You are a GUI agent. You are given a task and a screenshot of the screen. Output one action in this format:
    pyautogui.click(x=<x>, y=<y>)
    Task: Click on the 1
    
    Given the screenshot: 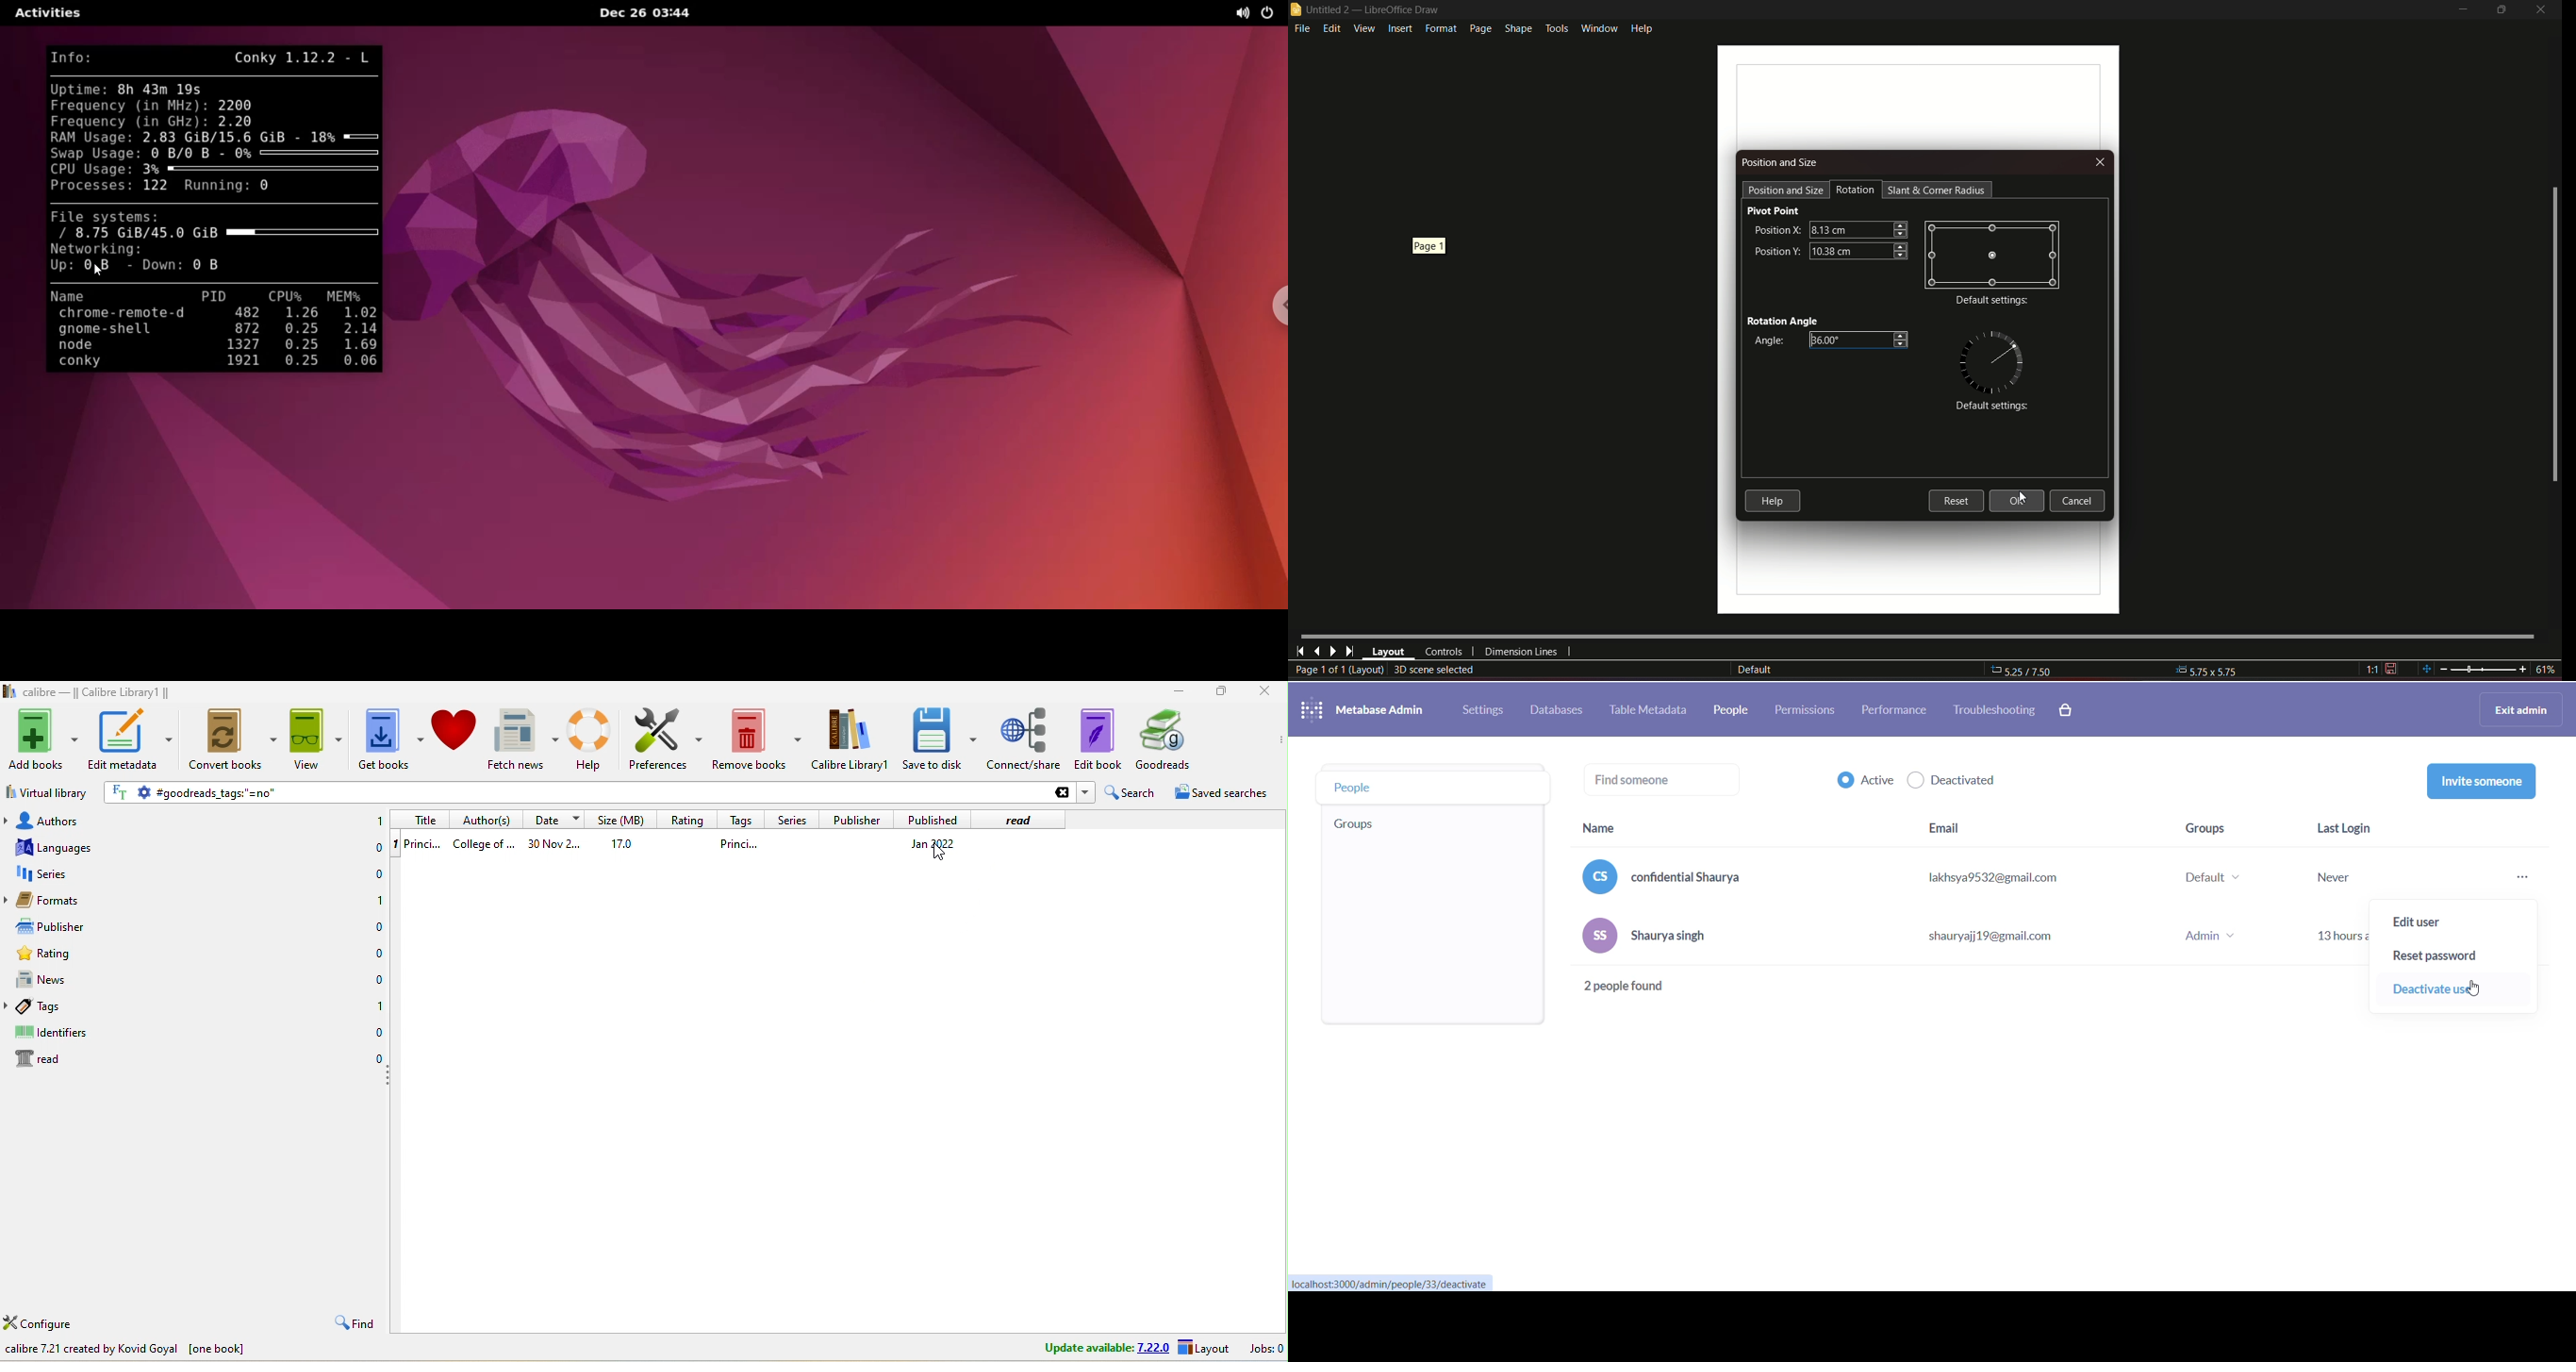 What is the action you would take?
    pyautogui.click(x=378, y=819)
    